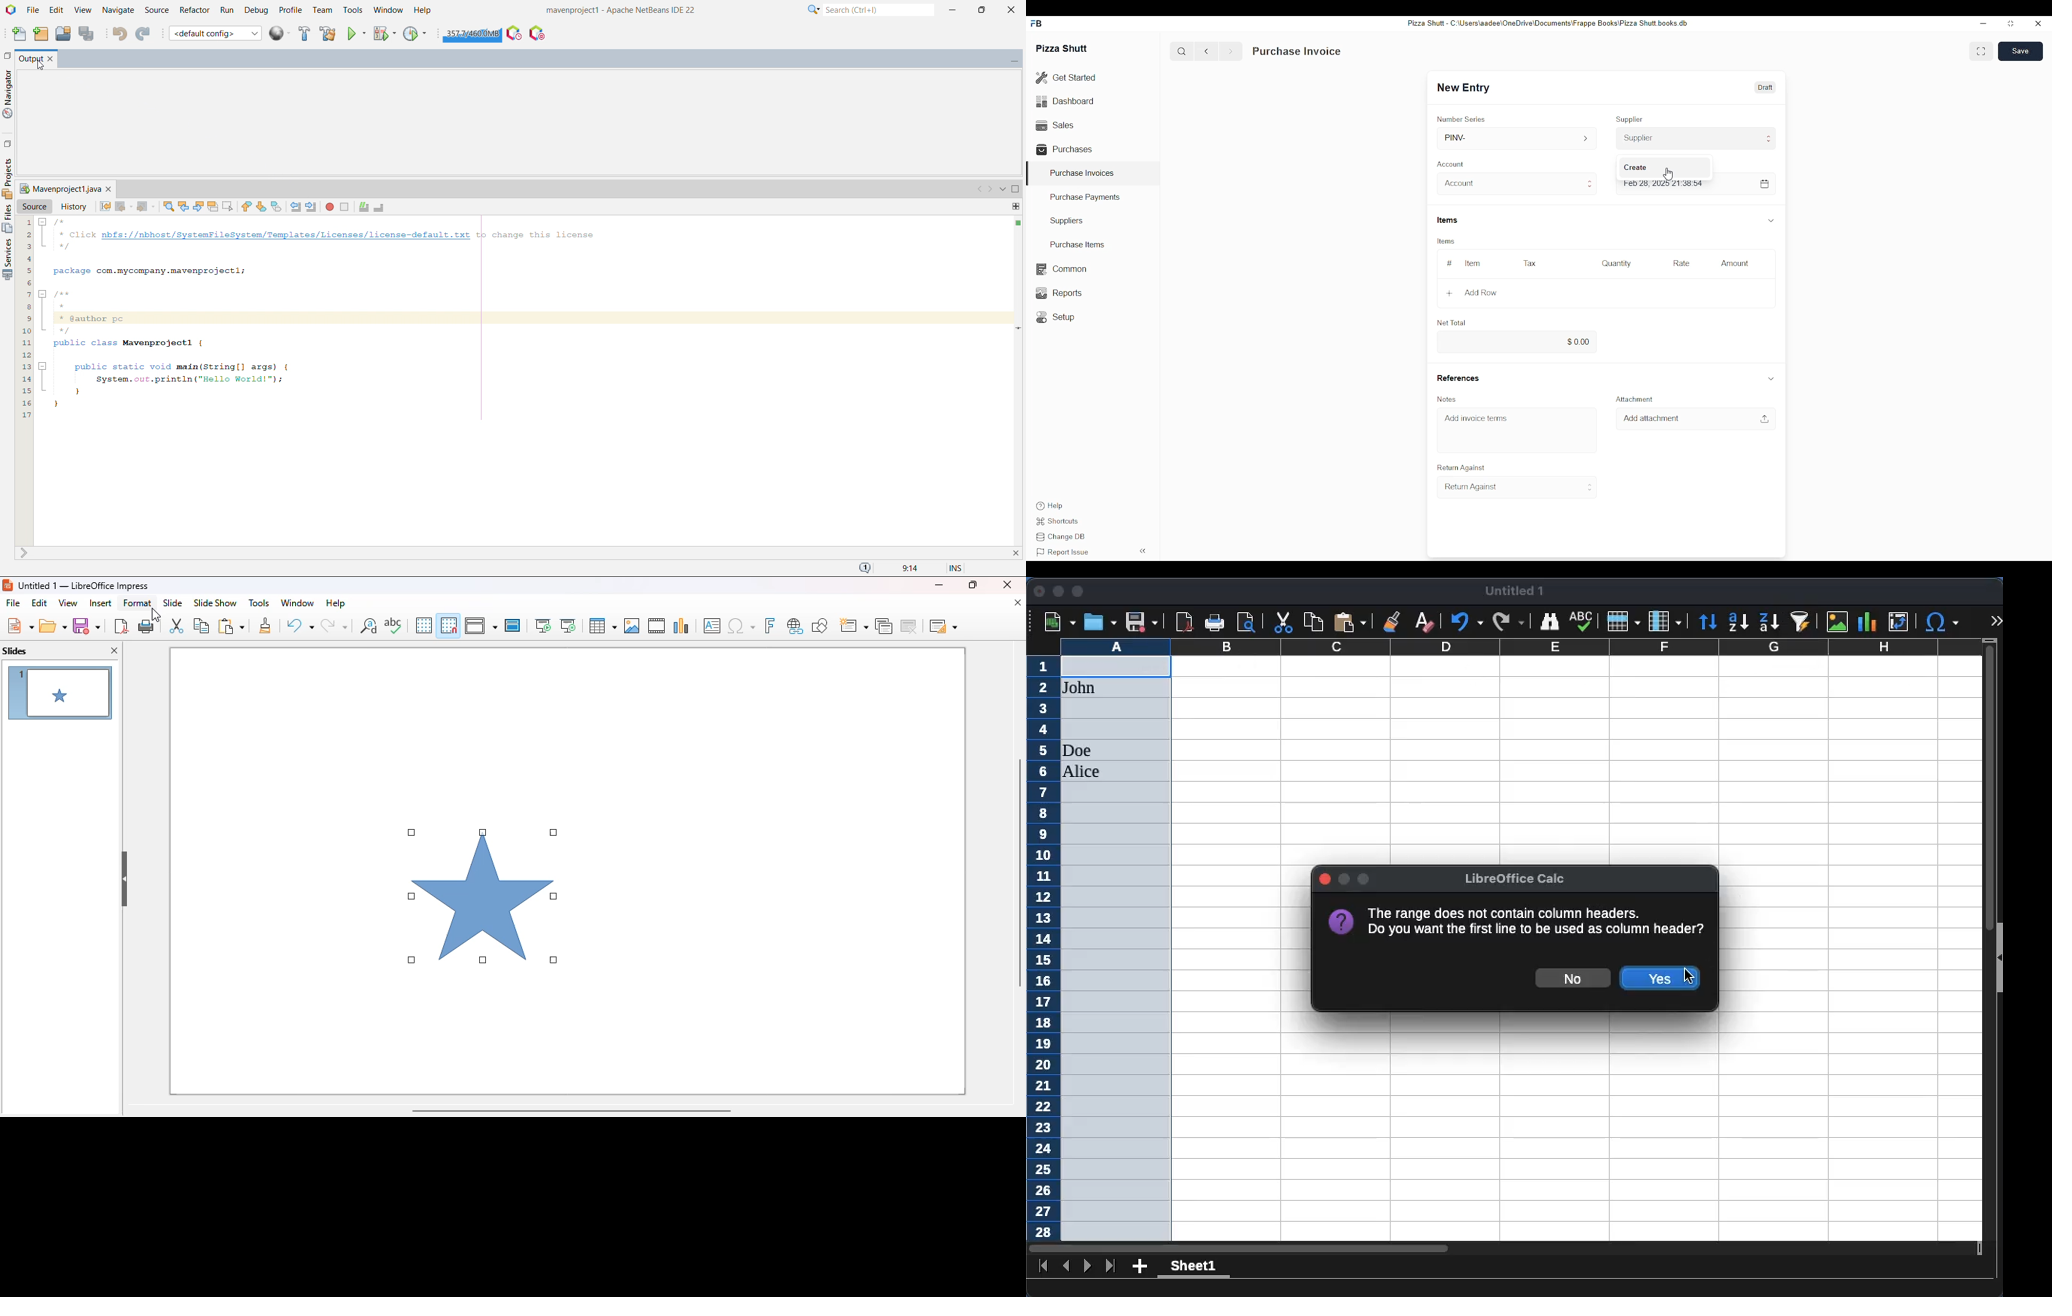 Image resolution: width=2072 pixels, height=1316 pixels. What do you see at coordinates (1282, 622) in the screenshot?
I see `cut` at bounding box center [1282, 622].